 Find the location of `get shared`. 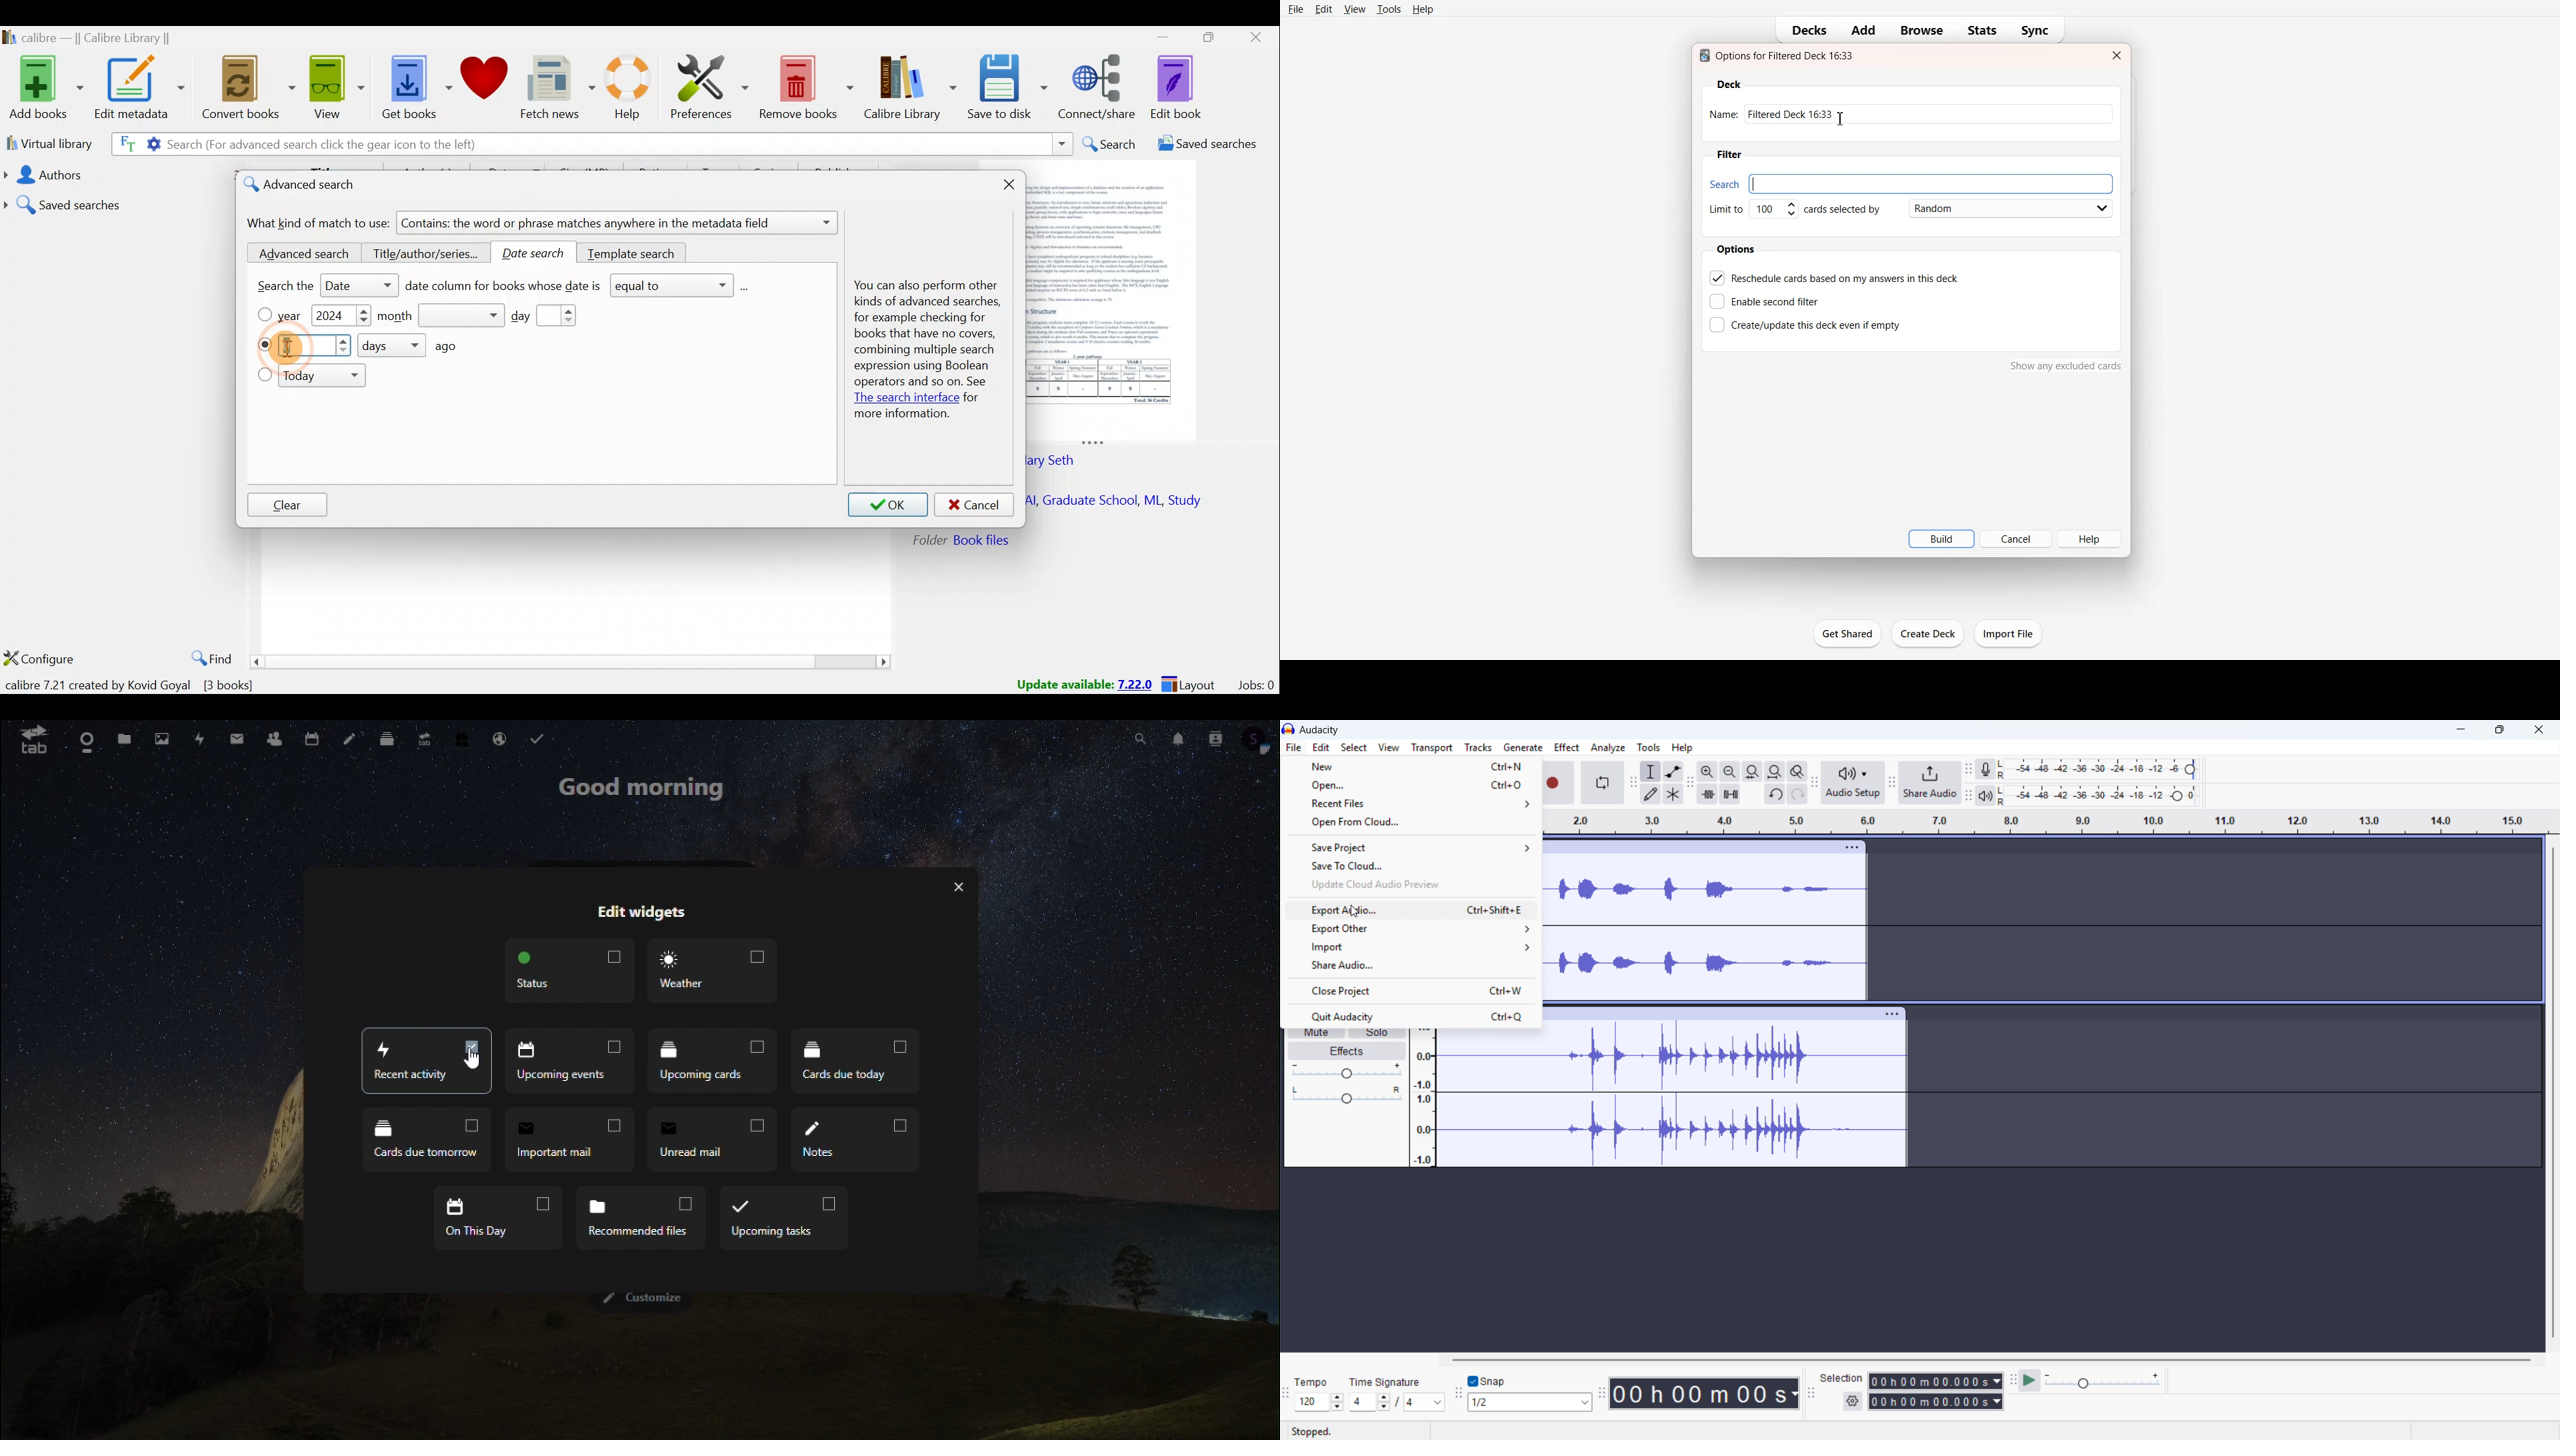

get shared is located at coordinates (1849, 635).